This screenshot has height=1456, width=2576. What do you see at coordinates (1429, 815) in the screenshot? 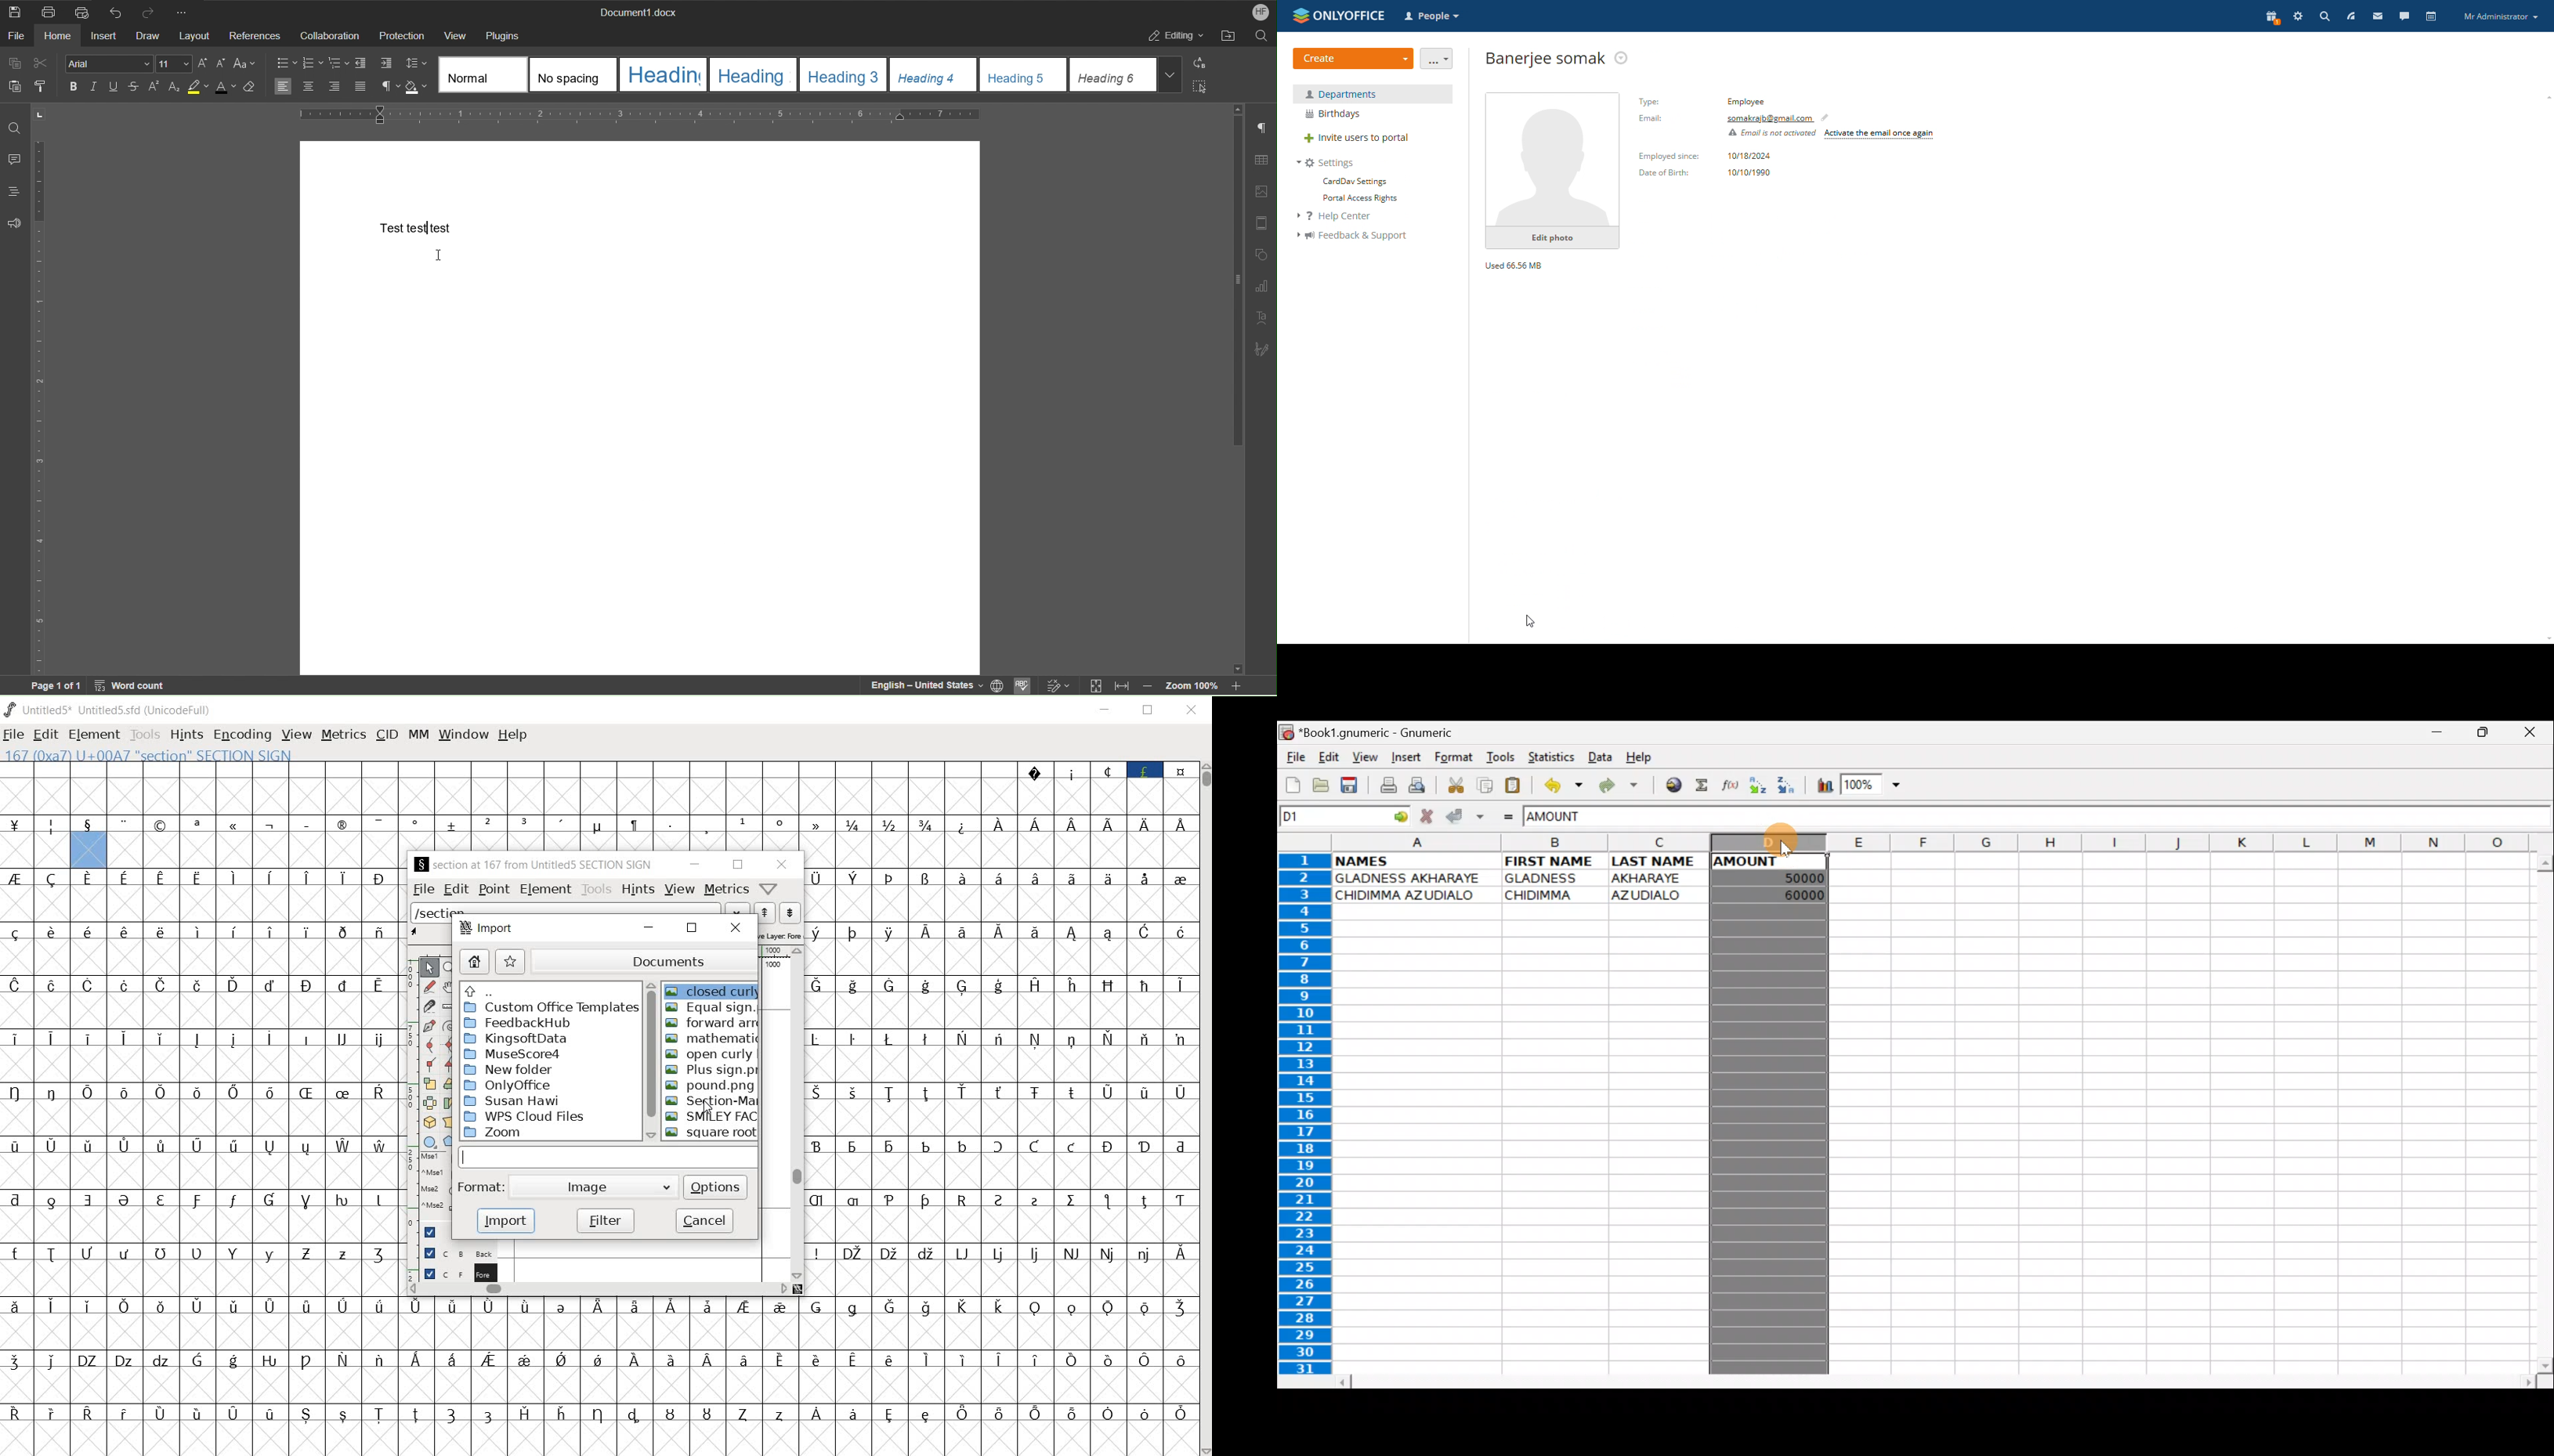
I see `Cancel change` at bounding box center [1429, 815].